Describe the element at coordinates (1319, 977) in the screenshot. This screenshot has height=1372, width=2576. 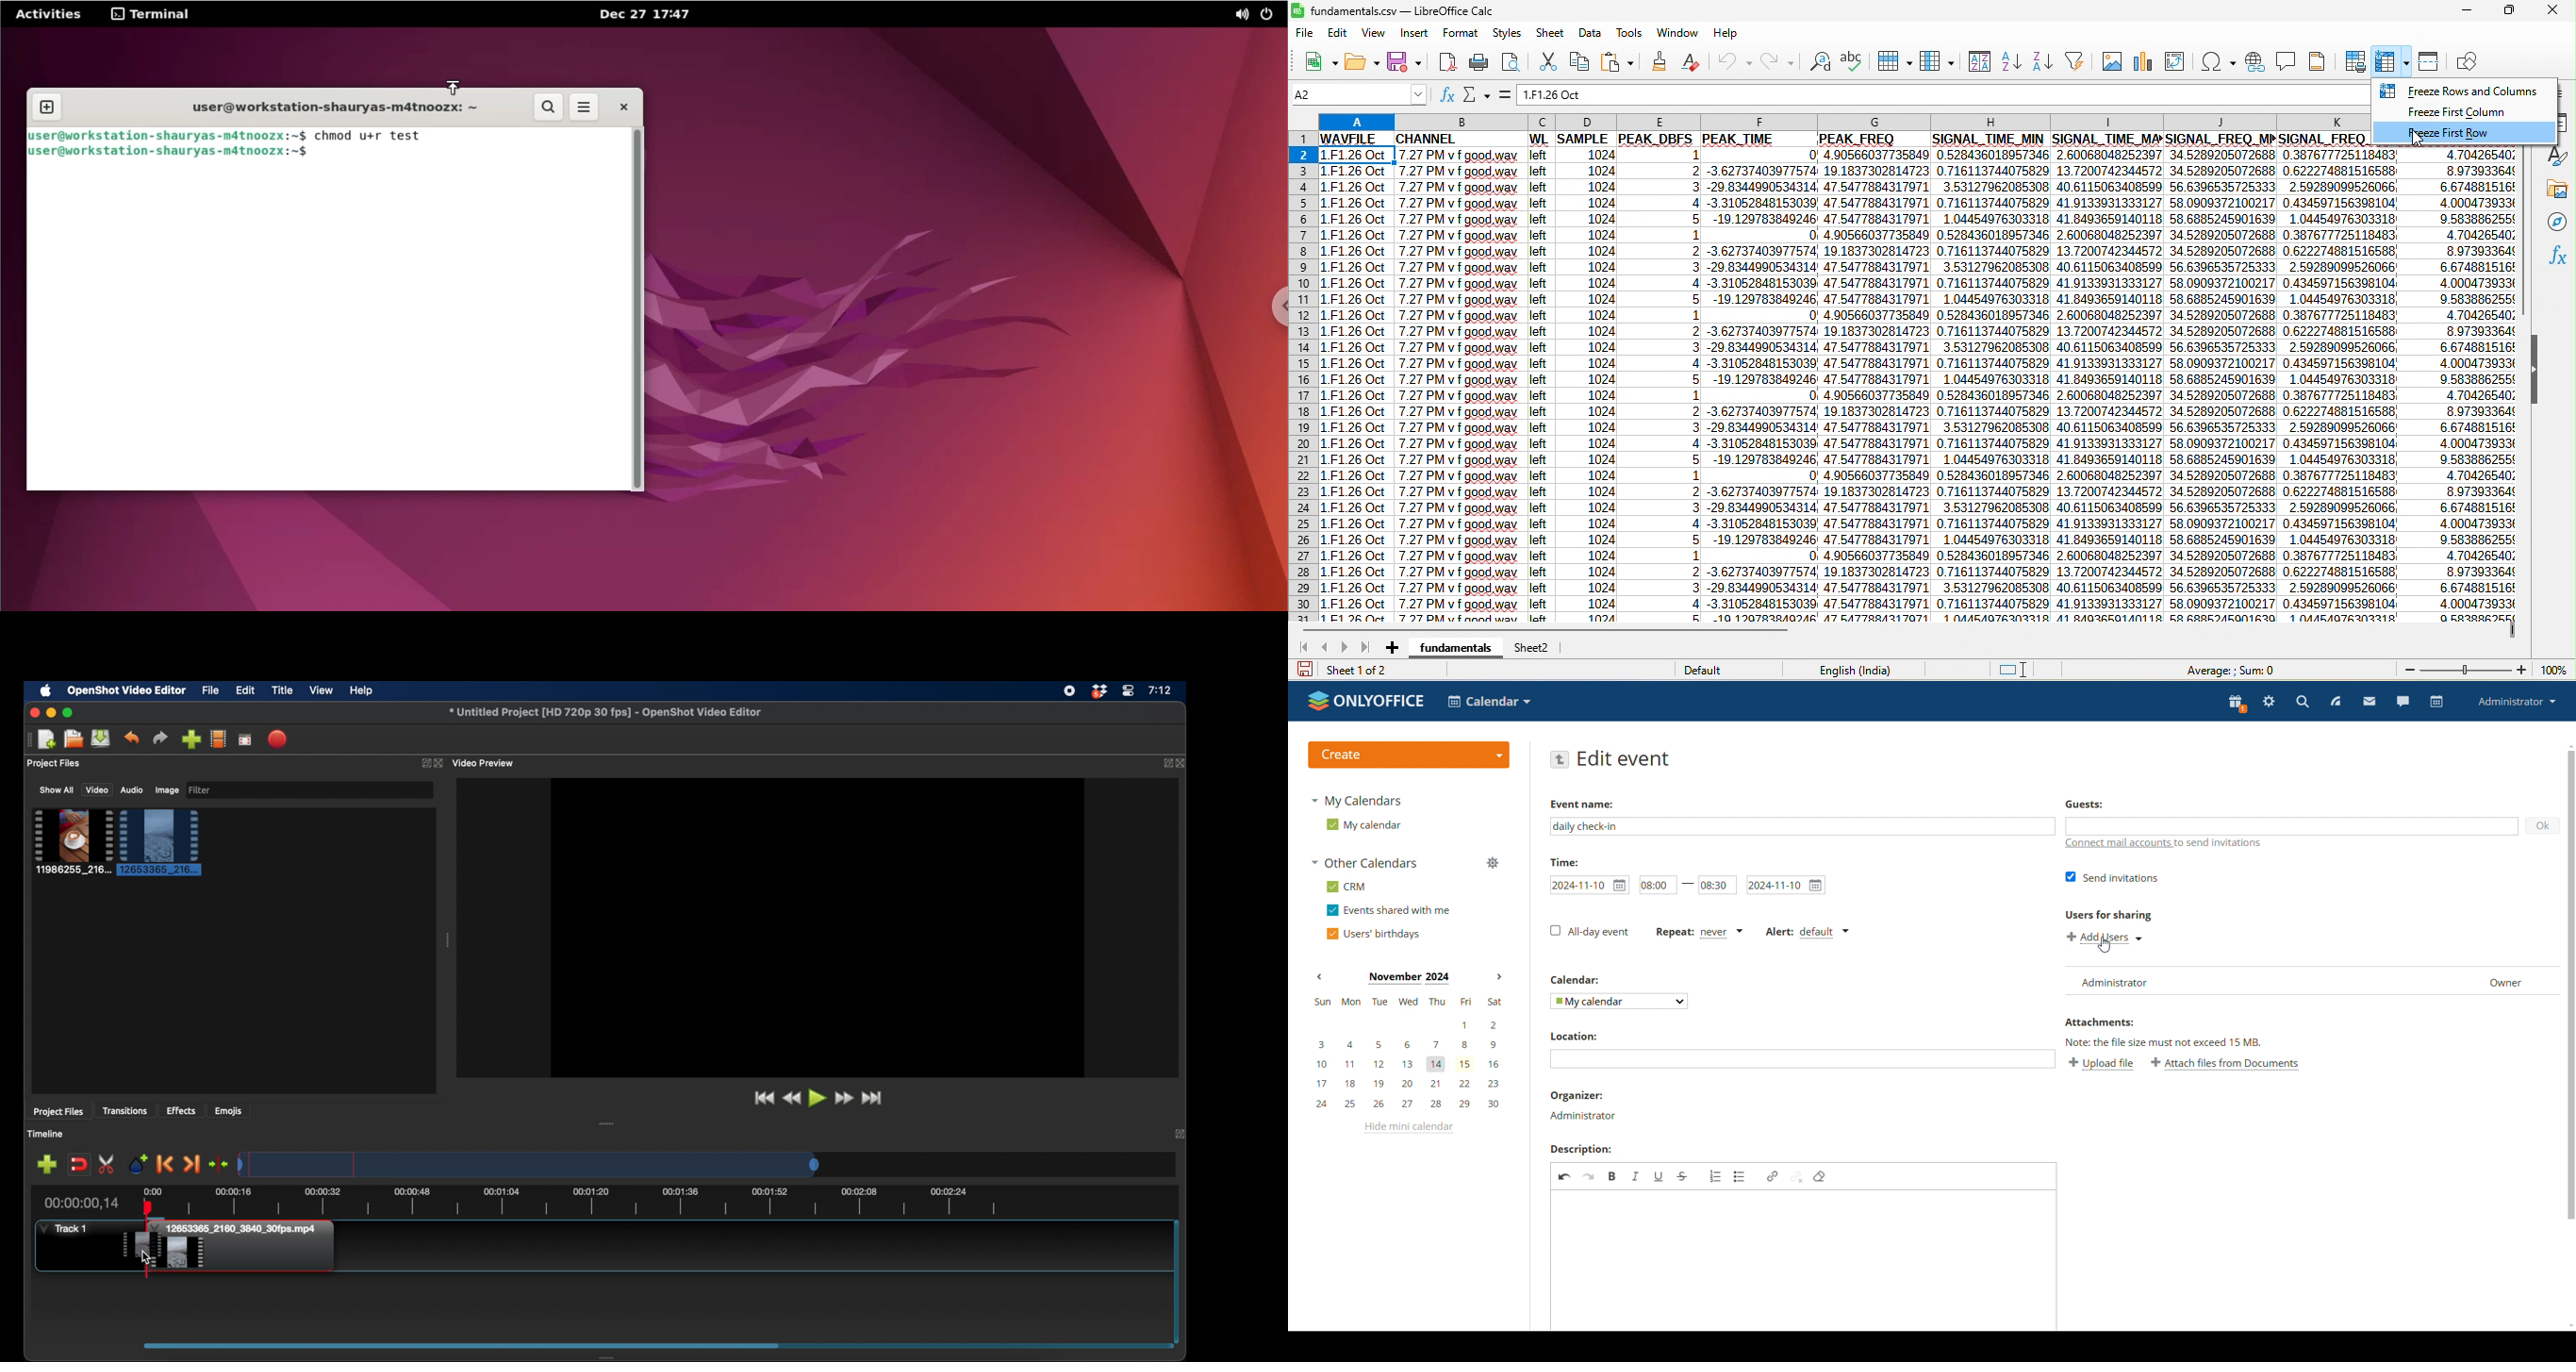
I see `previous month` at that location.